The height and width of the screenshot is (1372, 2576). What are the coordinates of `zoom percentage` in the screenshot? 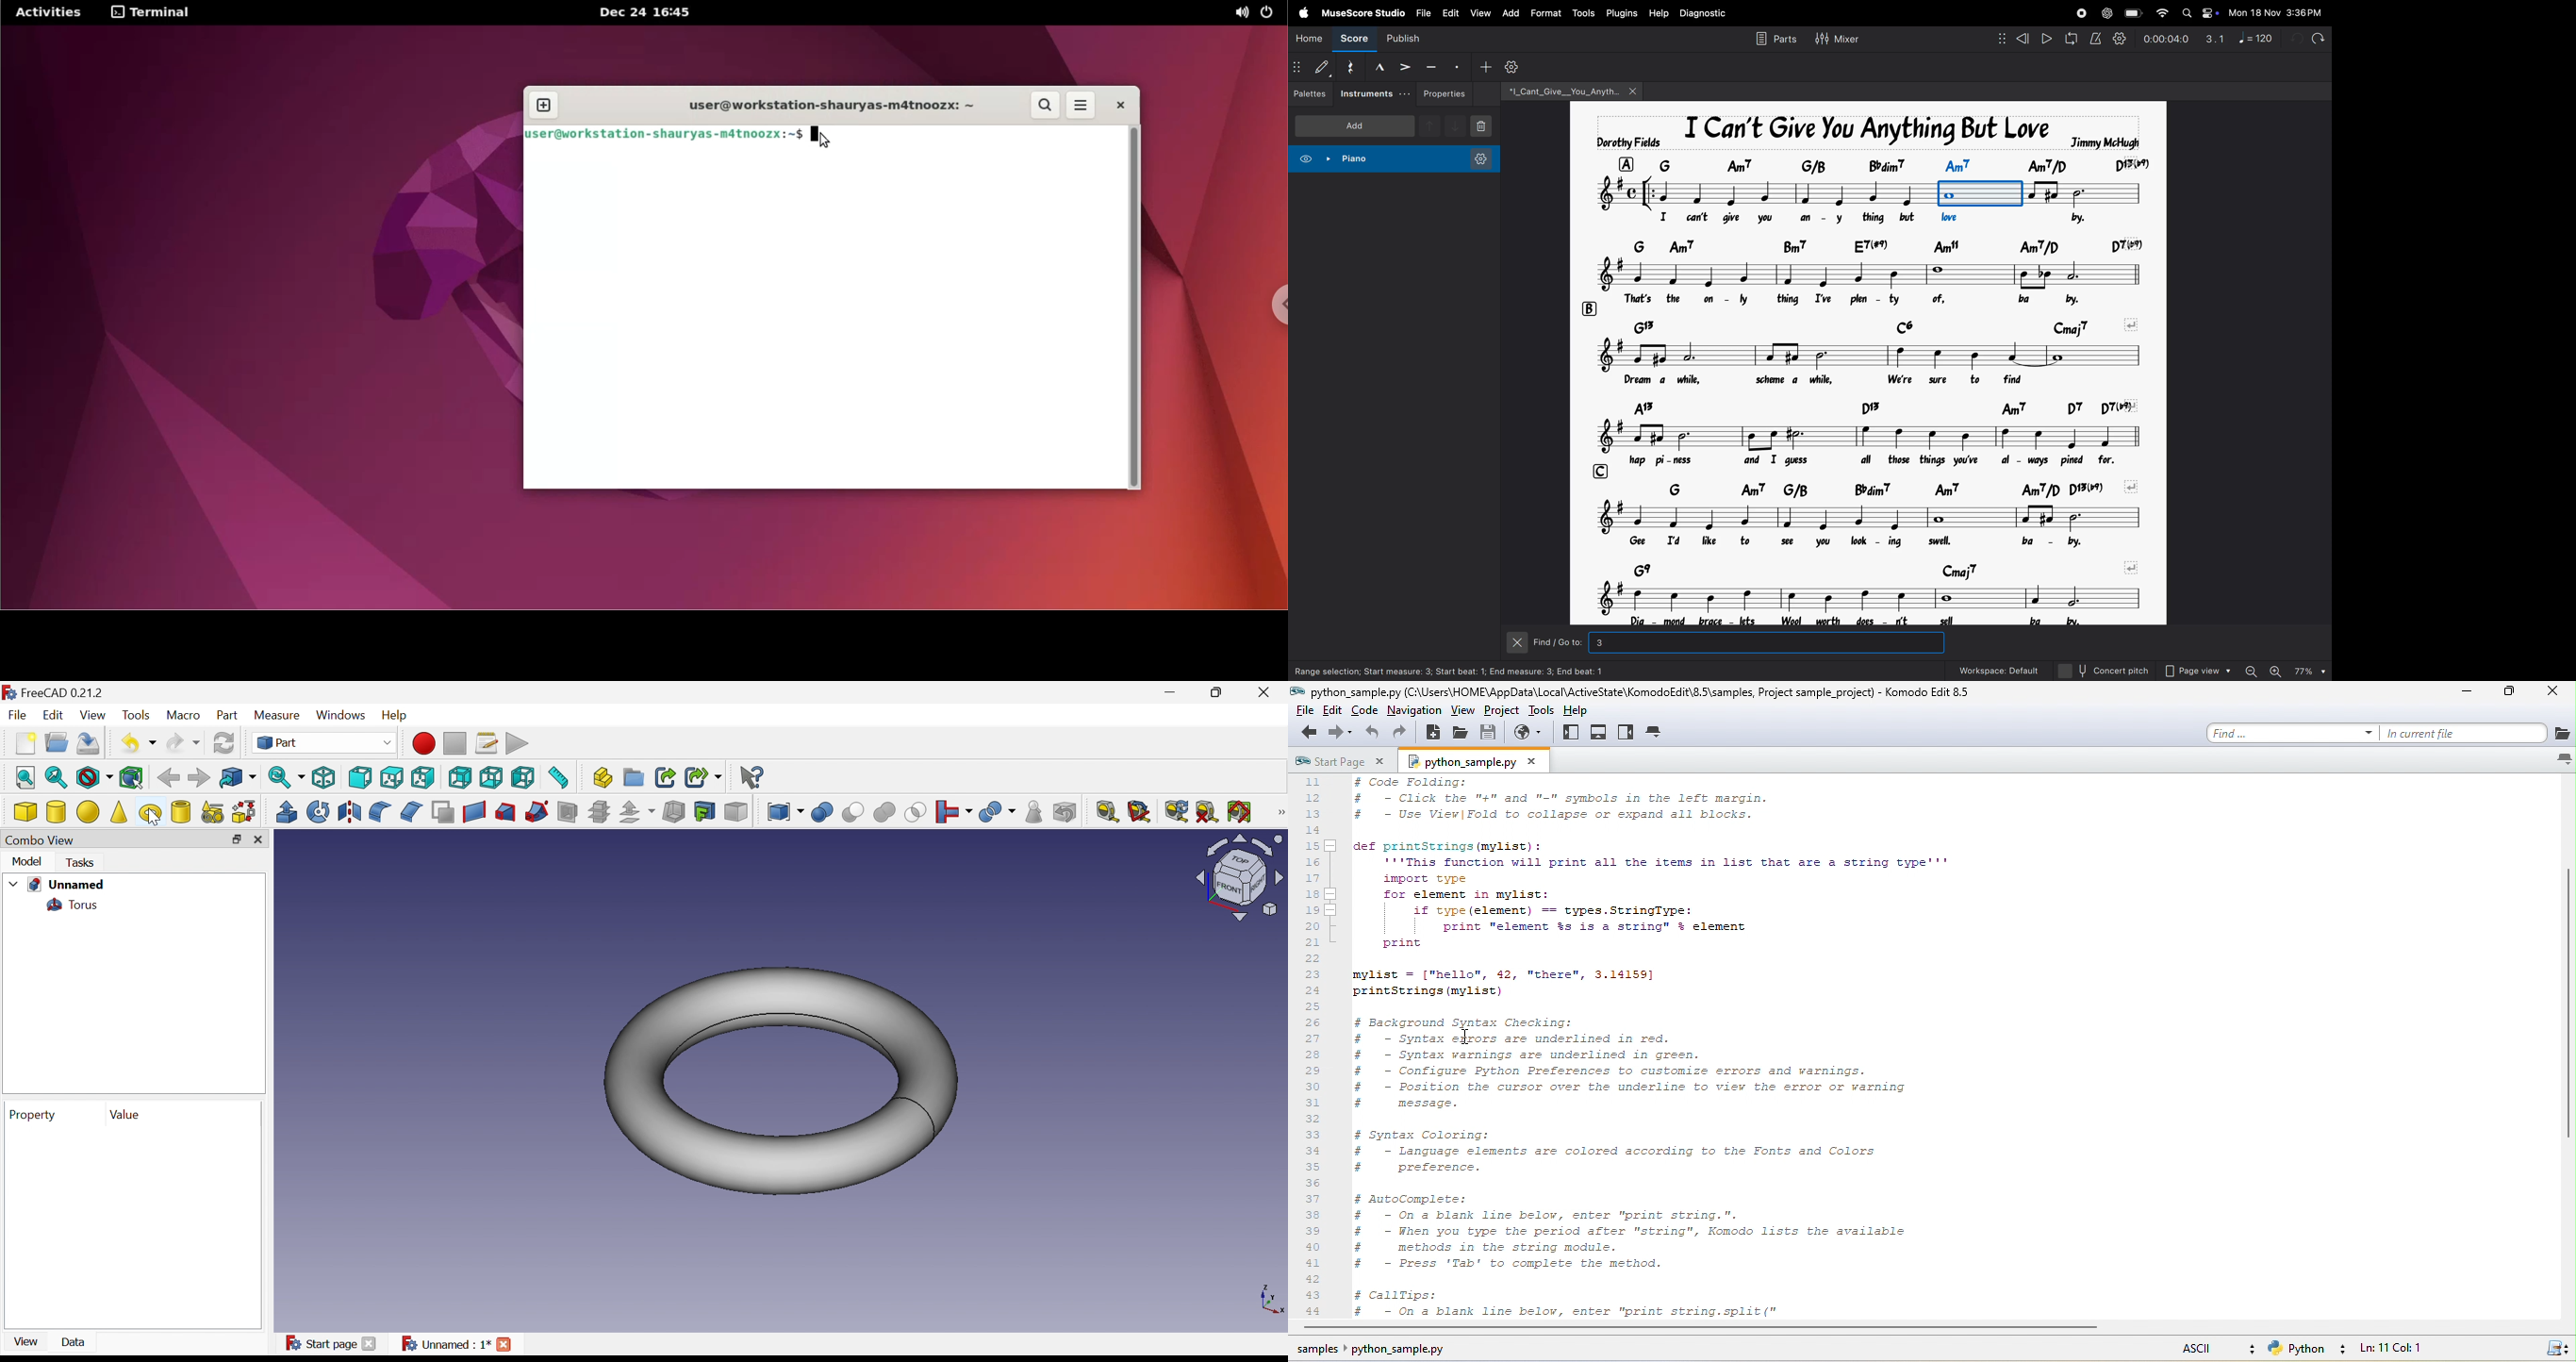 It's located at (2311, 671).